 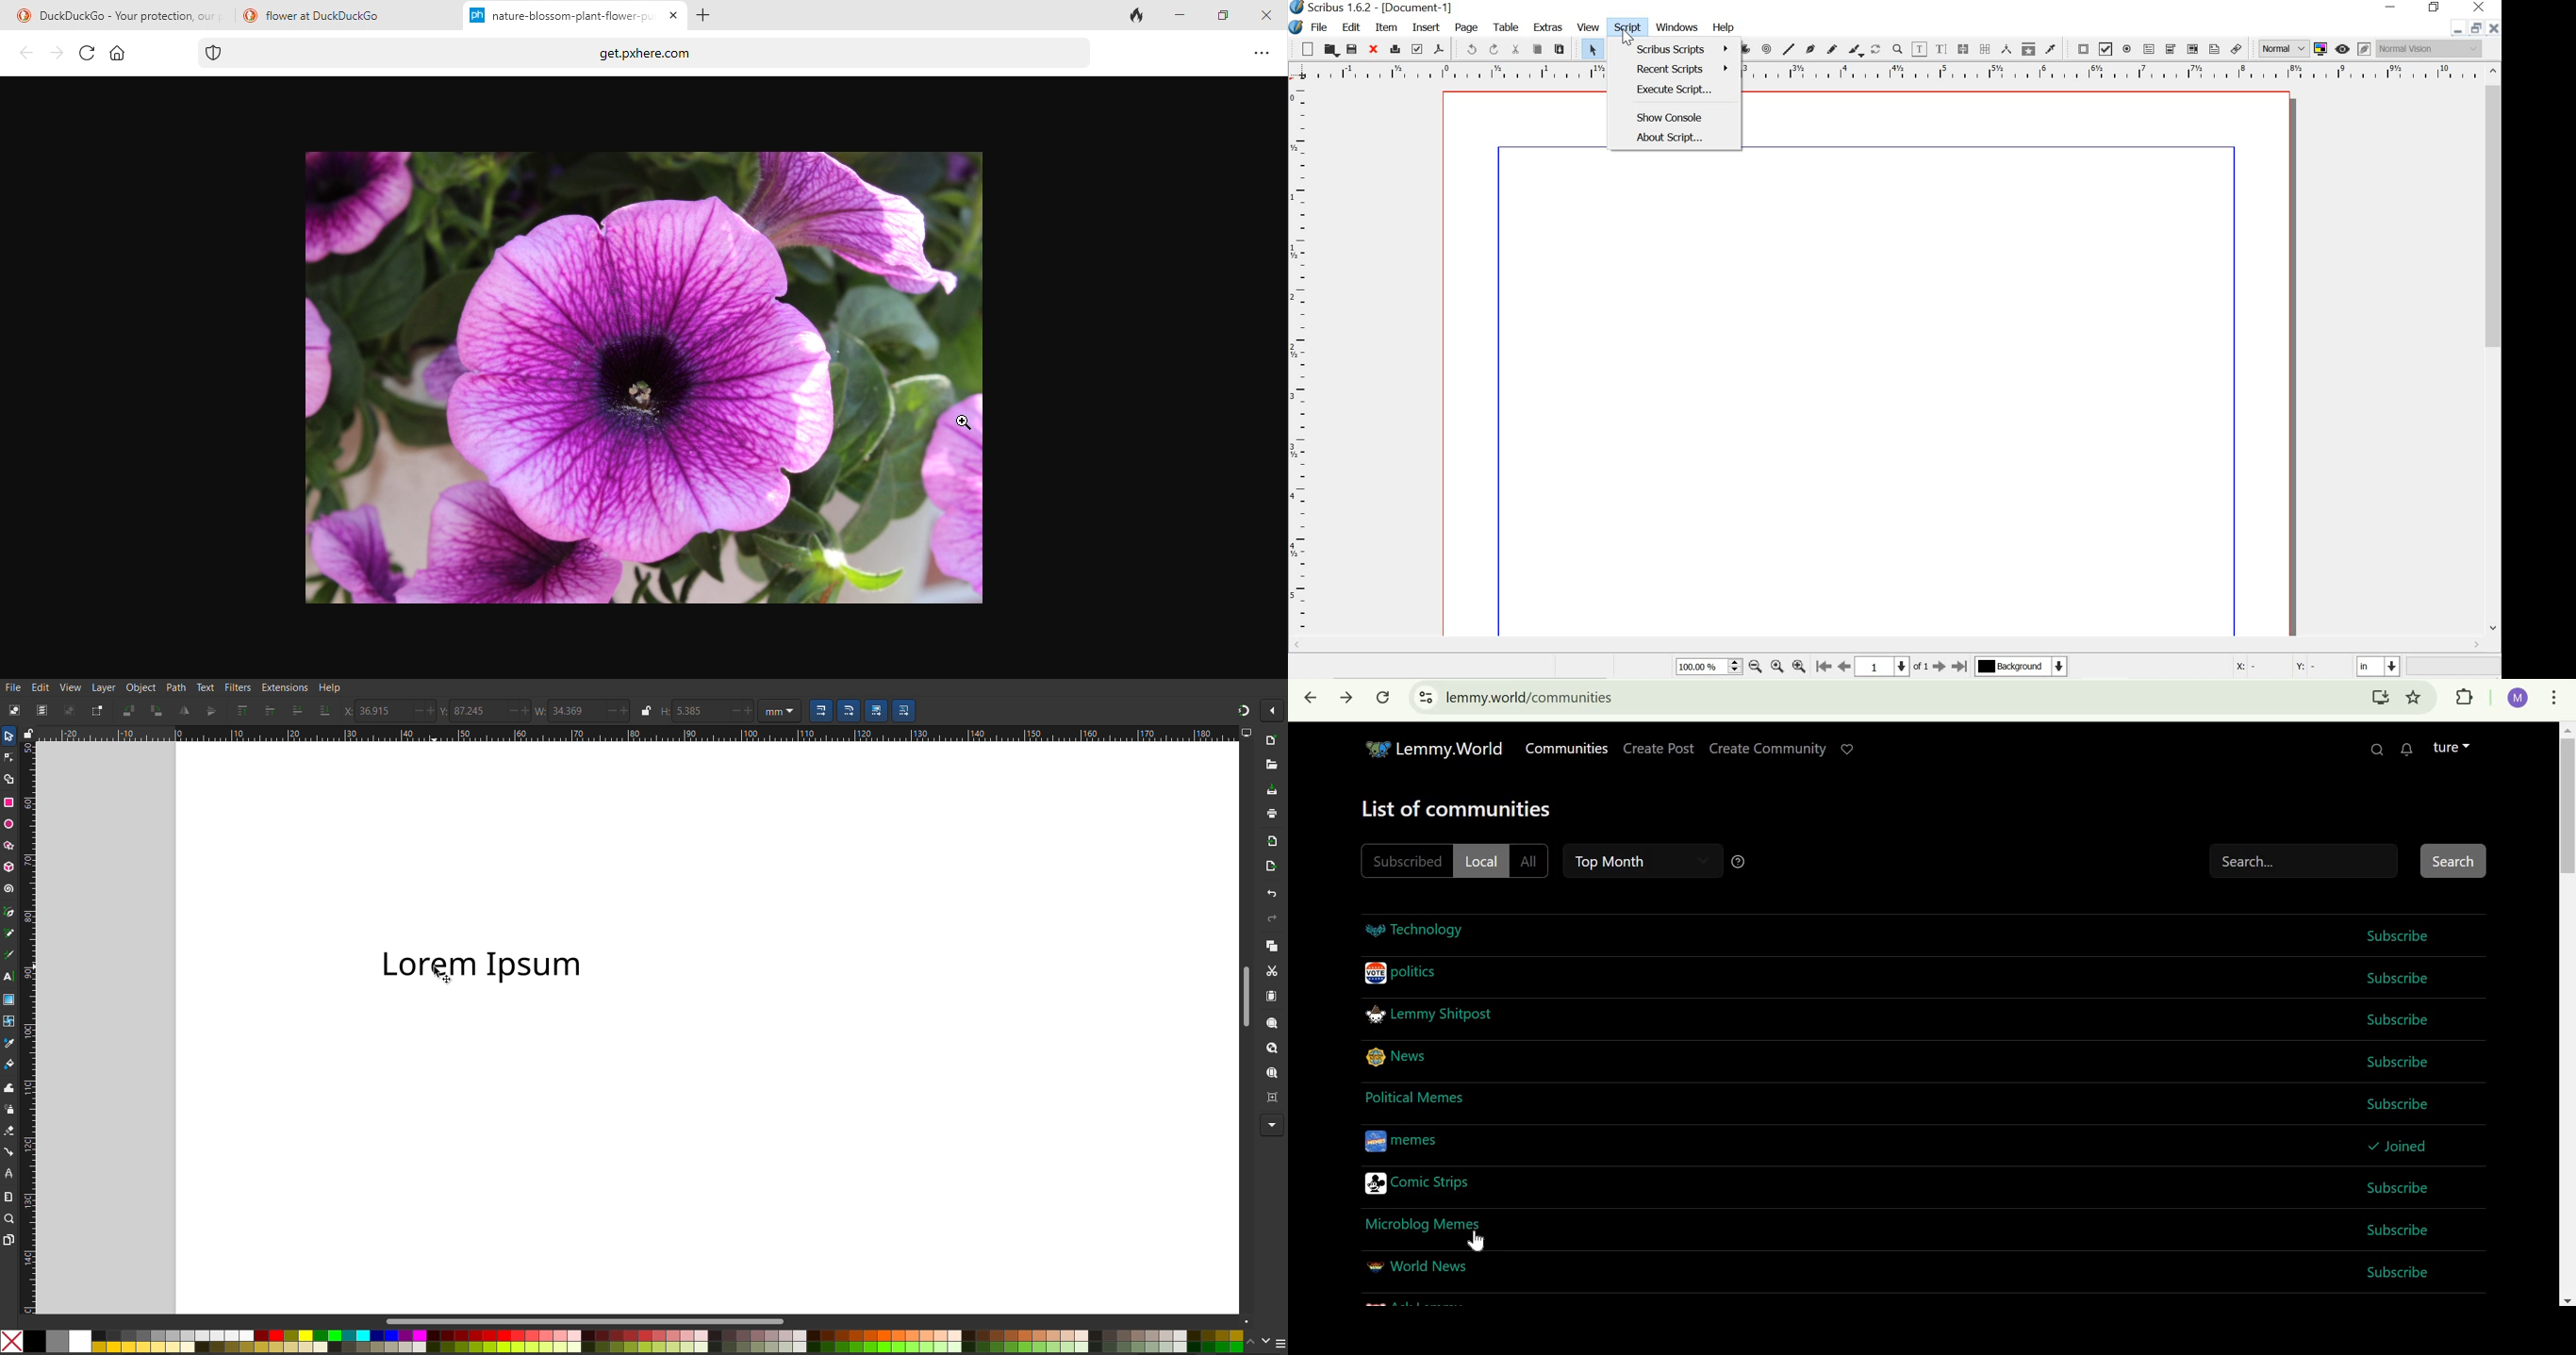 What do you see at coordinates (2478, 27) in the screenshot?
I see `restore down` at bounding box center [2478, 27].